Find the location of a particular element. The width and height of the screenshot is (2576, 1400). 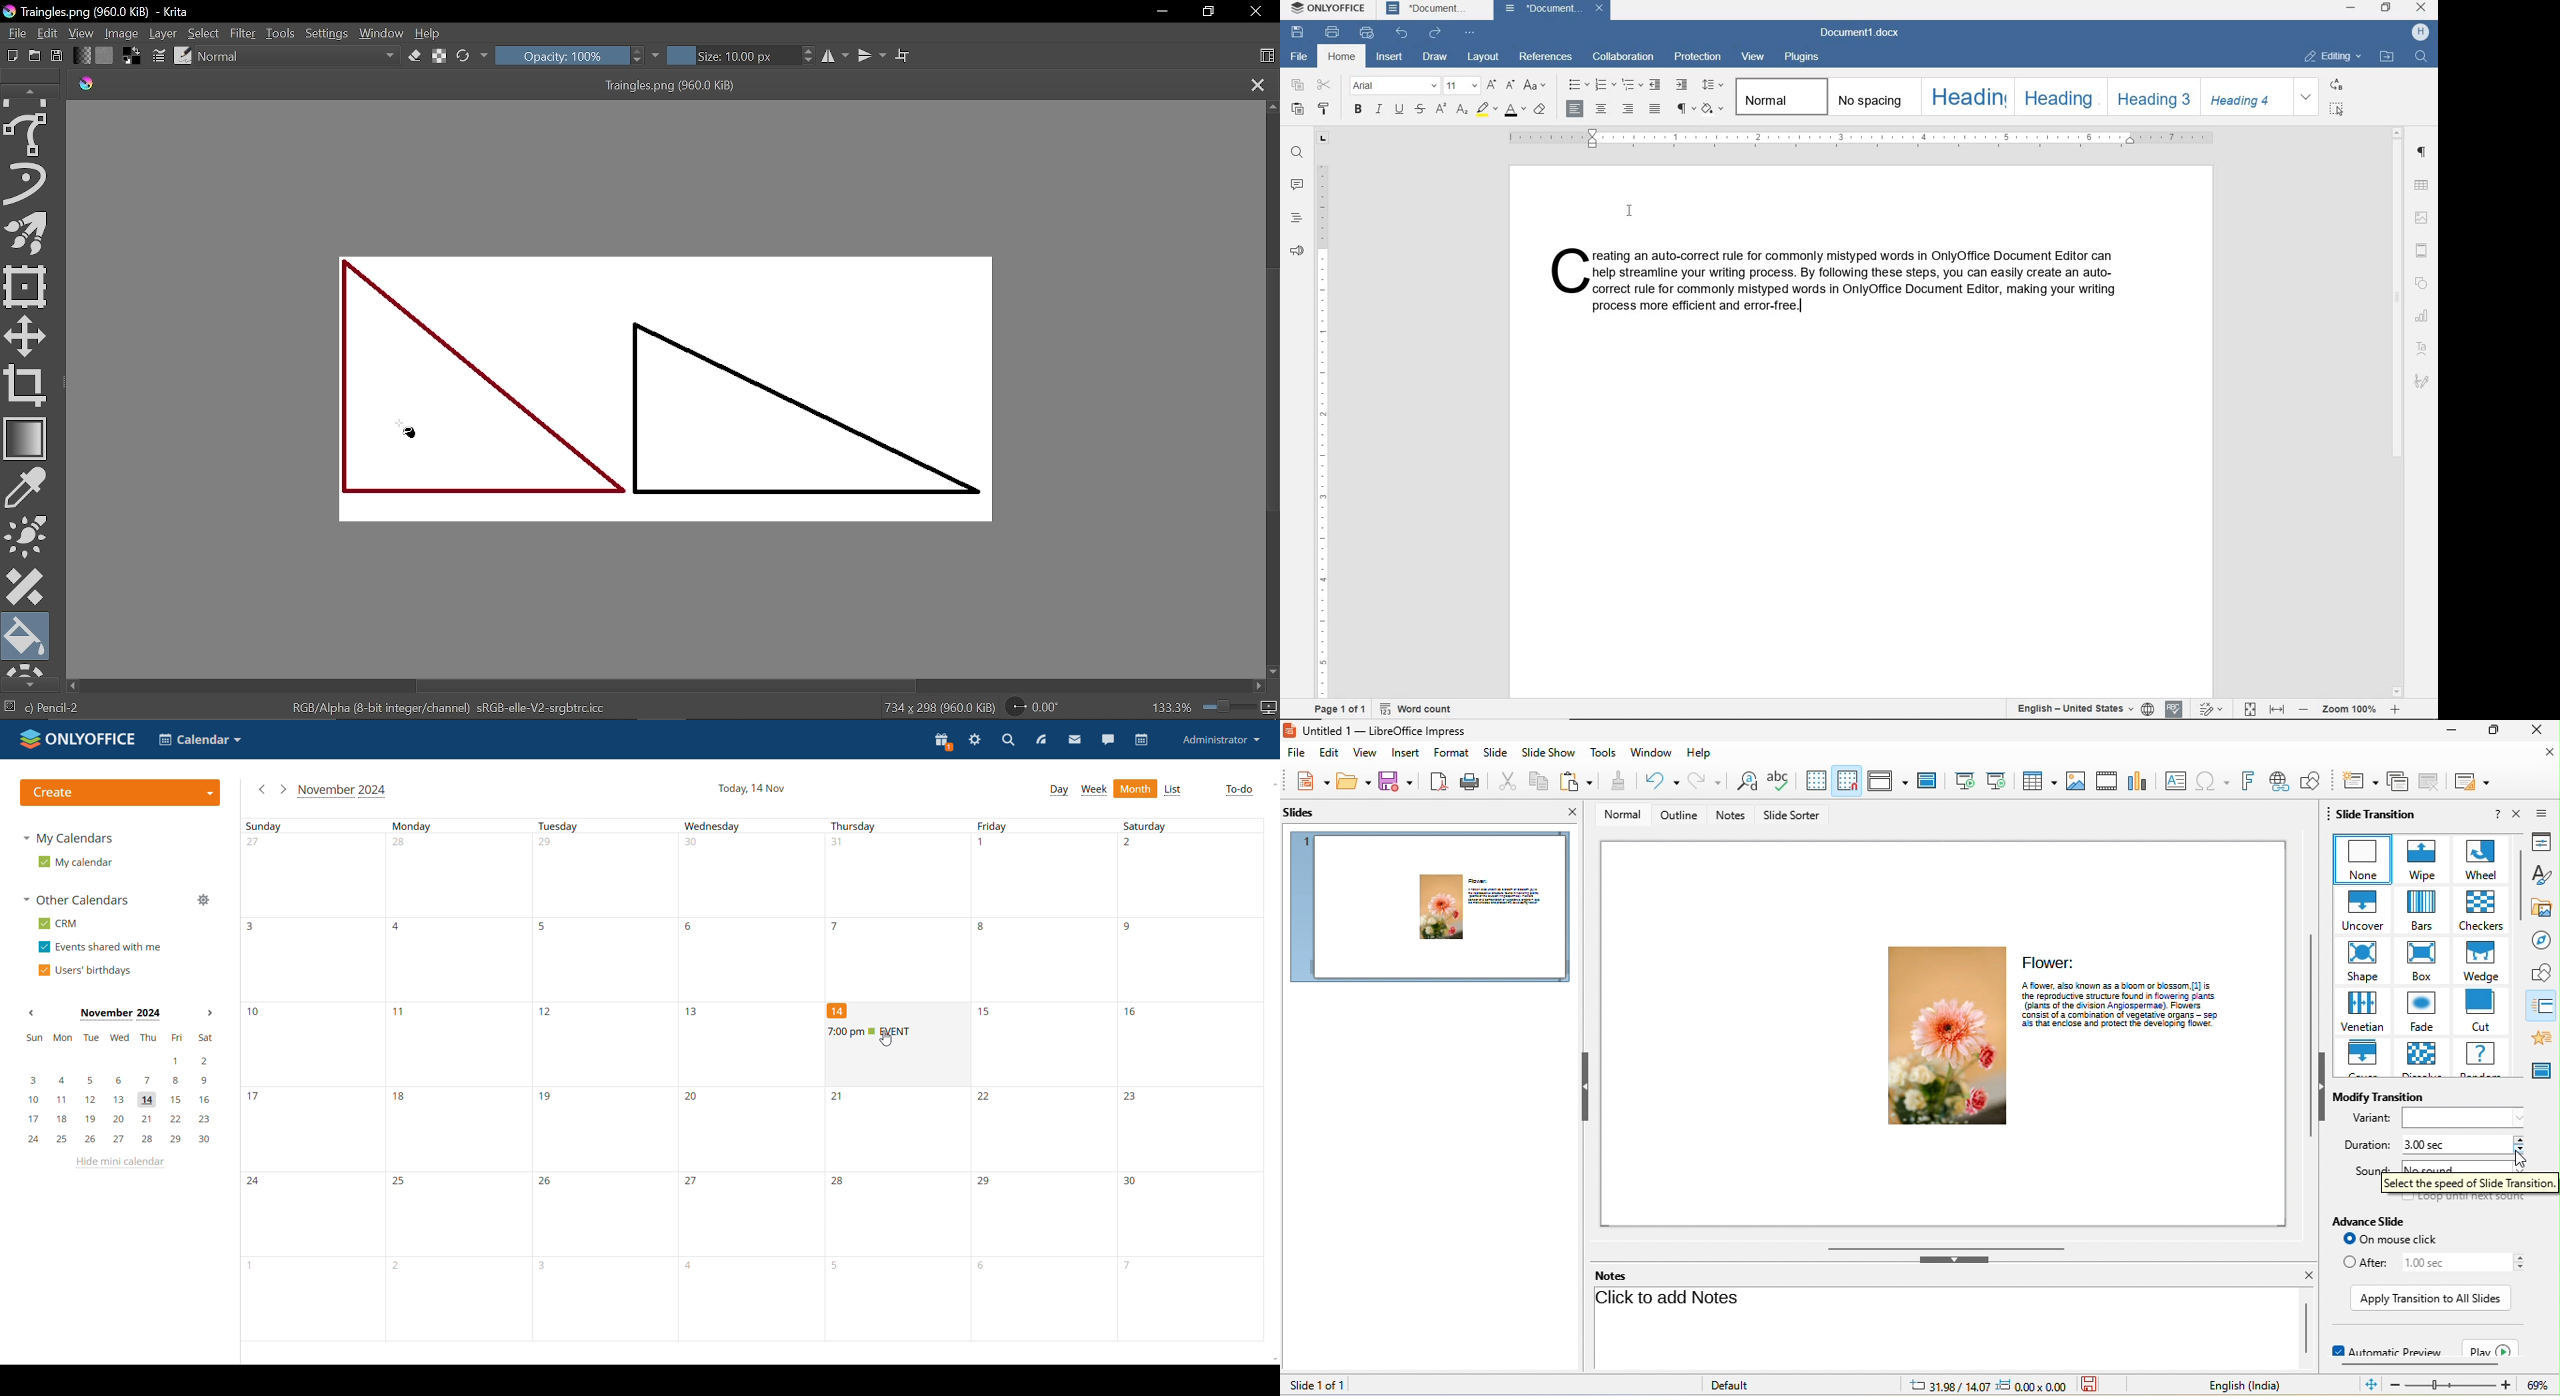

PLUGINS is located at coordinates (1801, 57).